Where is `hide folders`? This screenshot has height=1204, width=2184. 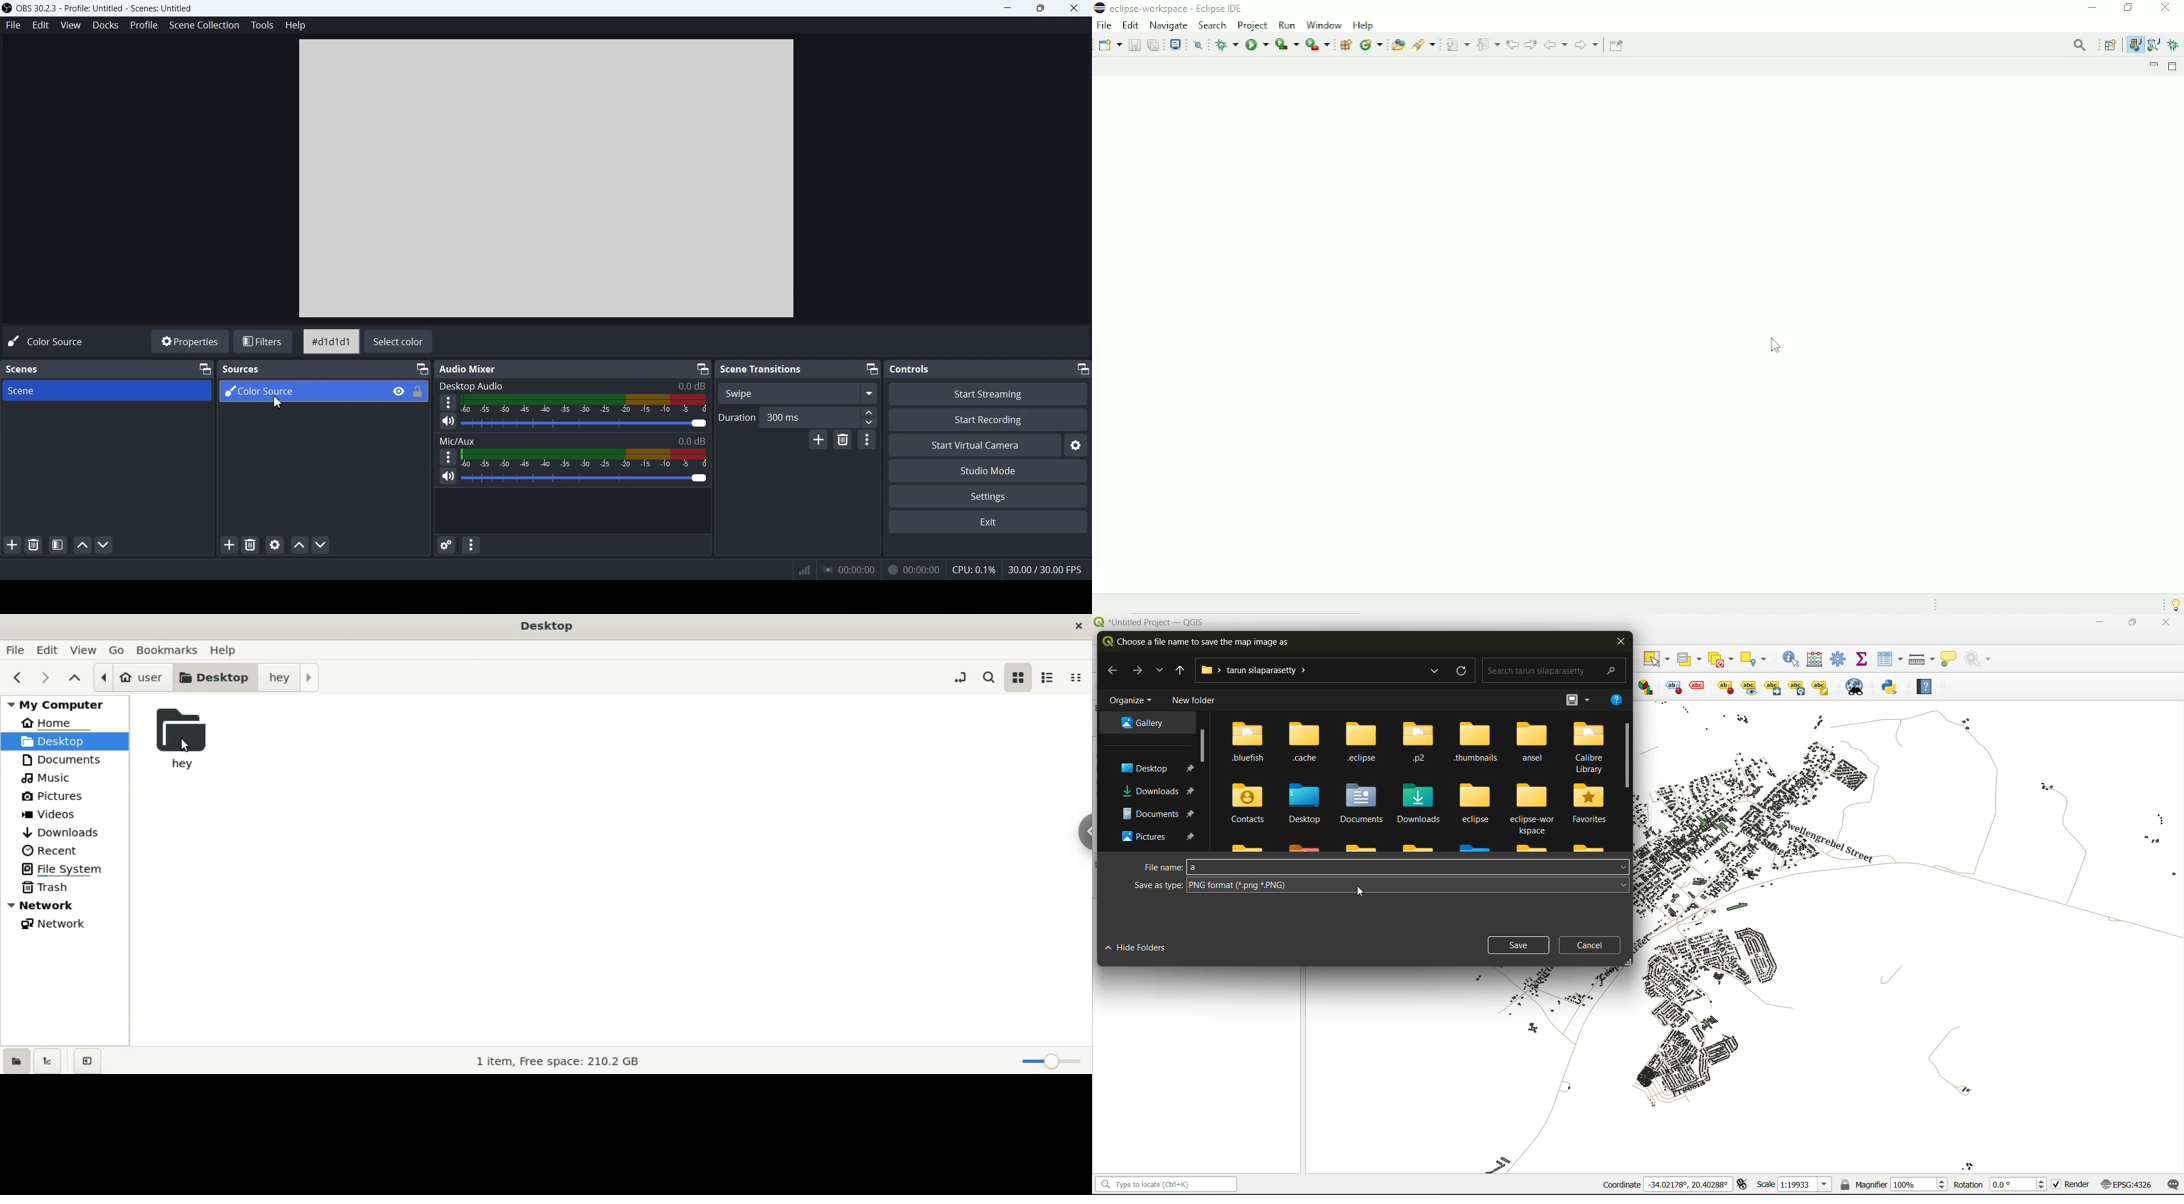 hide folders is located at coordinates (1144, 950).